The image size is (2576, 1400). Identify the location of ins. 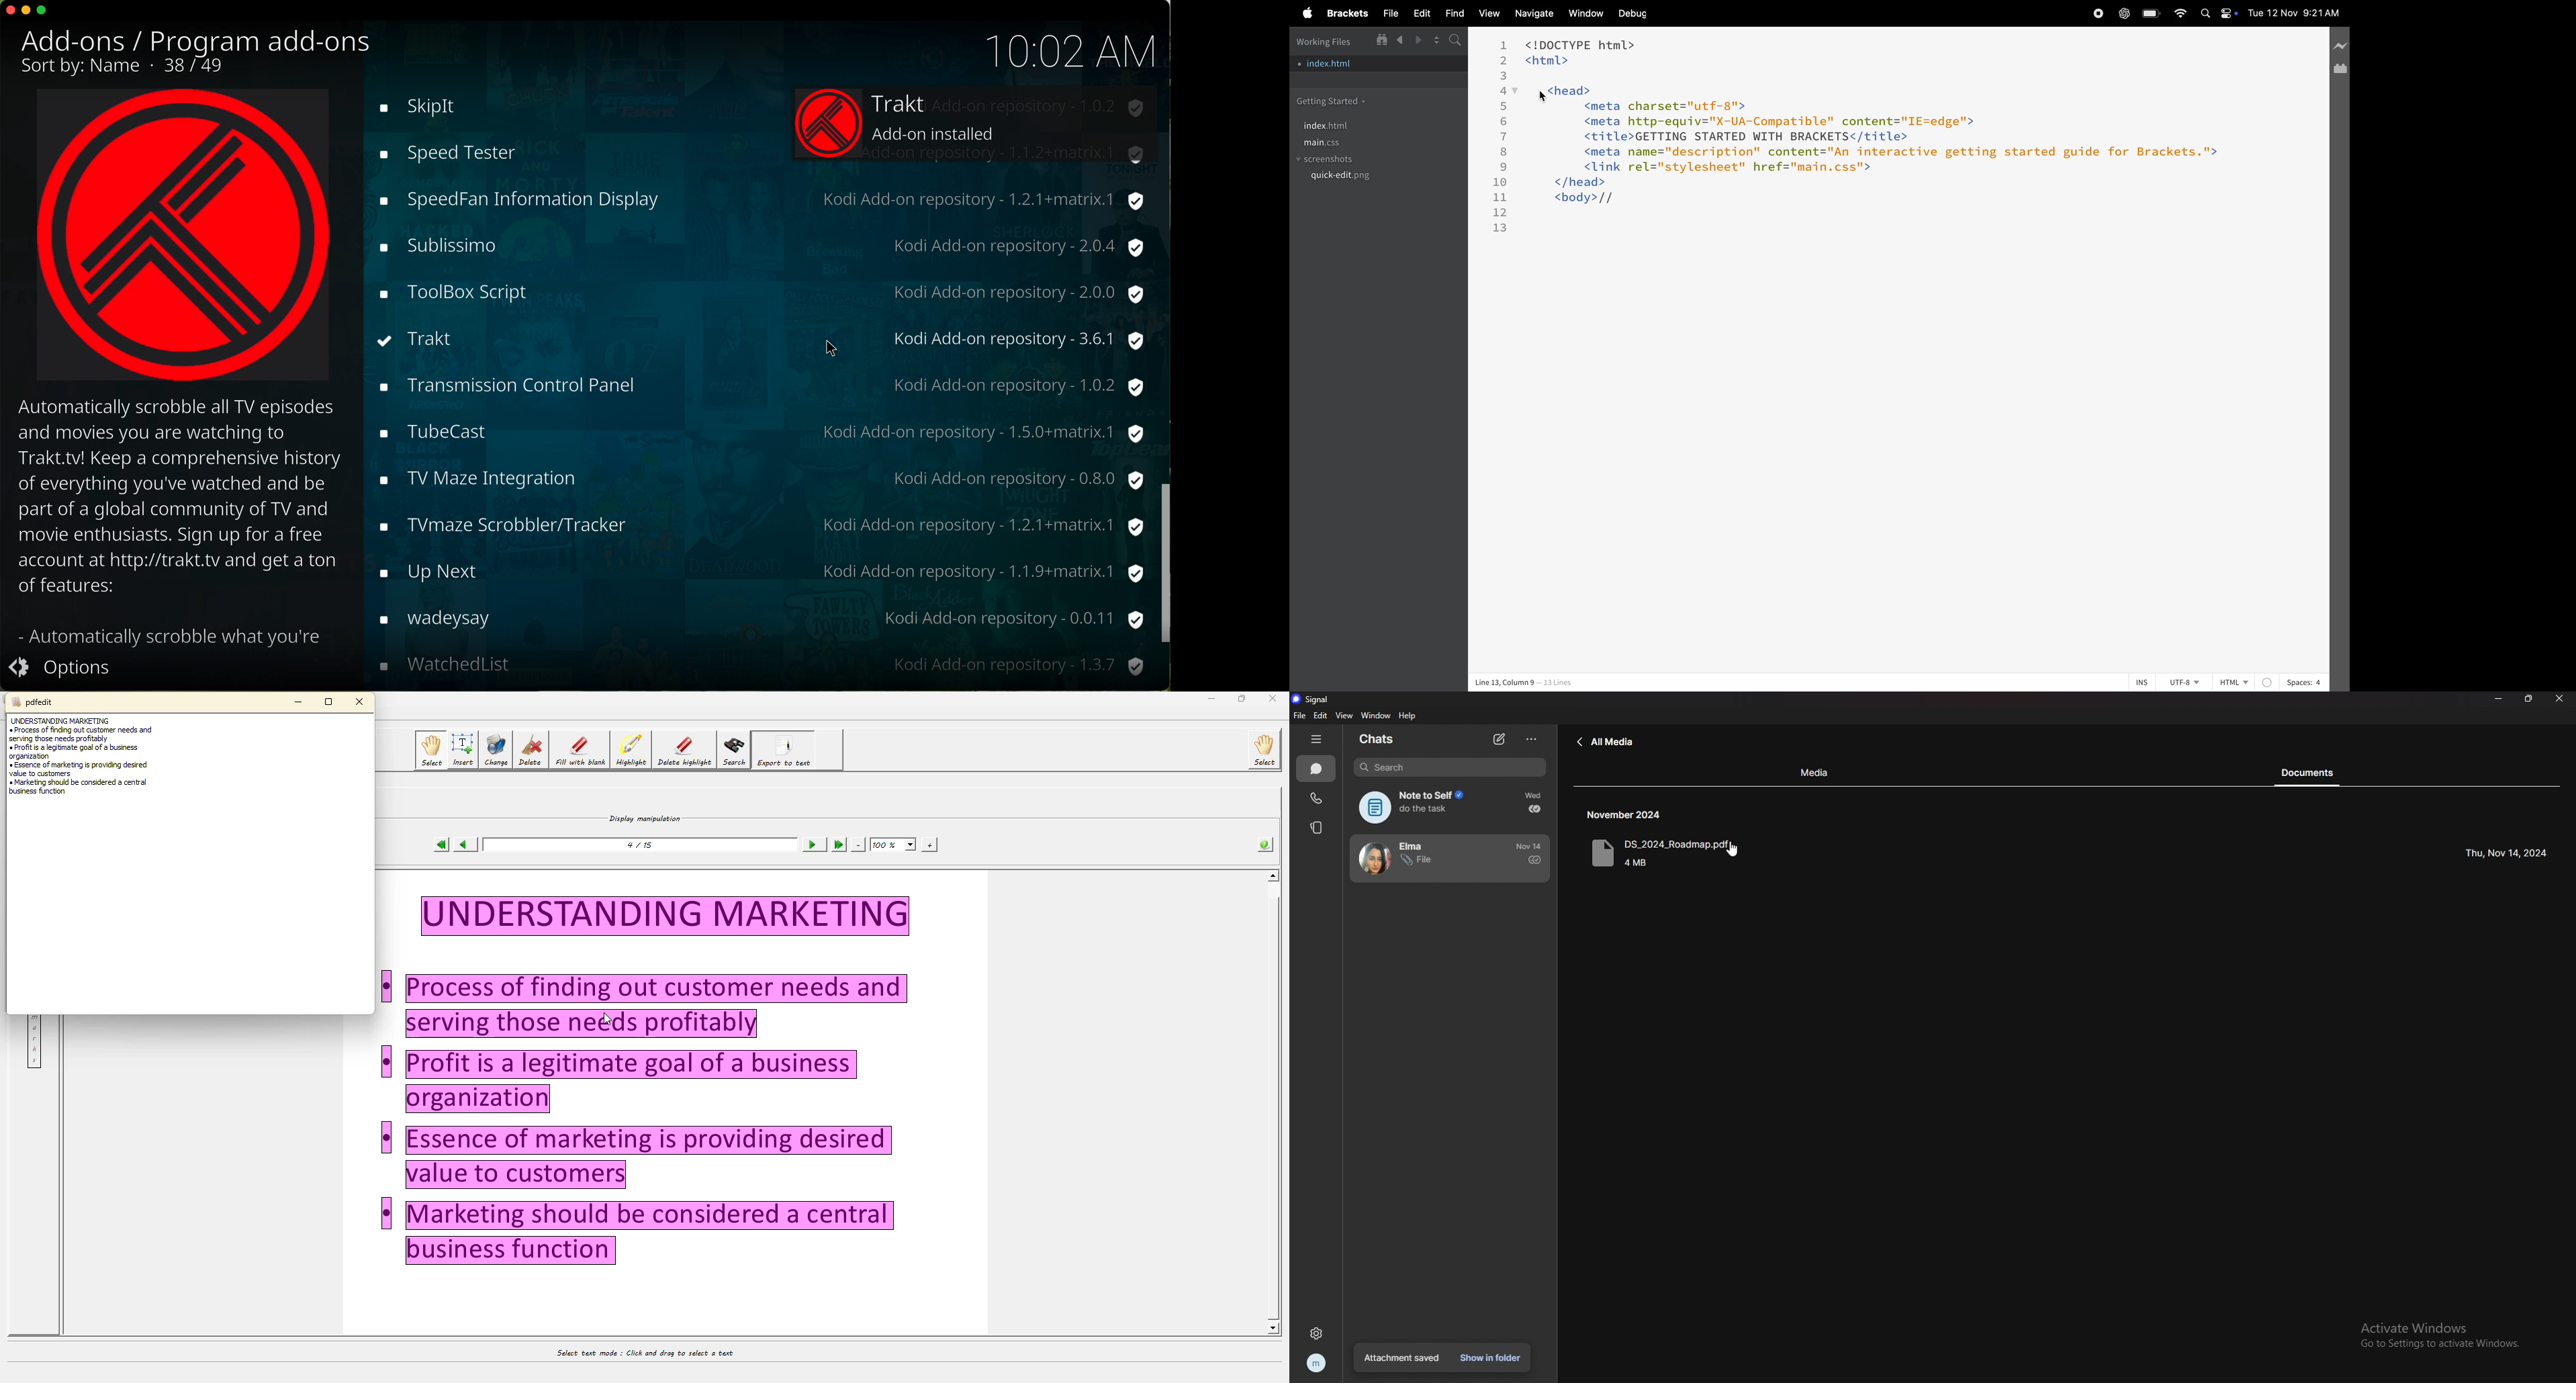
(2135, 682).